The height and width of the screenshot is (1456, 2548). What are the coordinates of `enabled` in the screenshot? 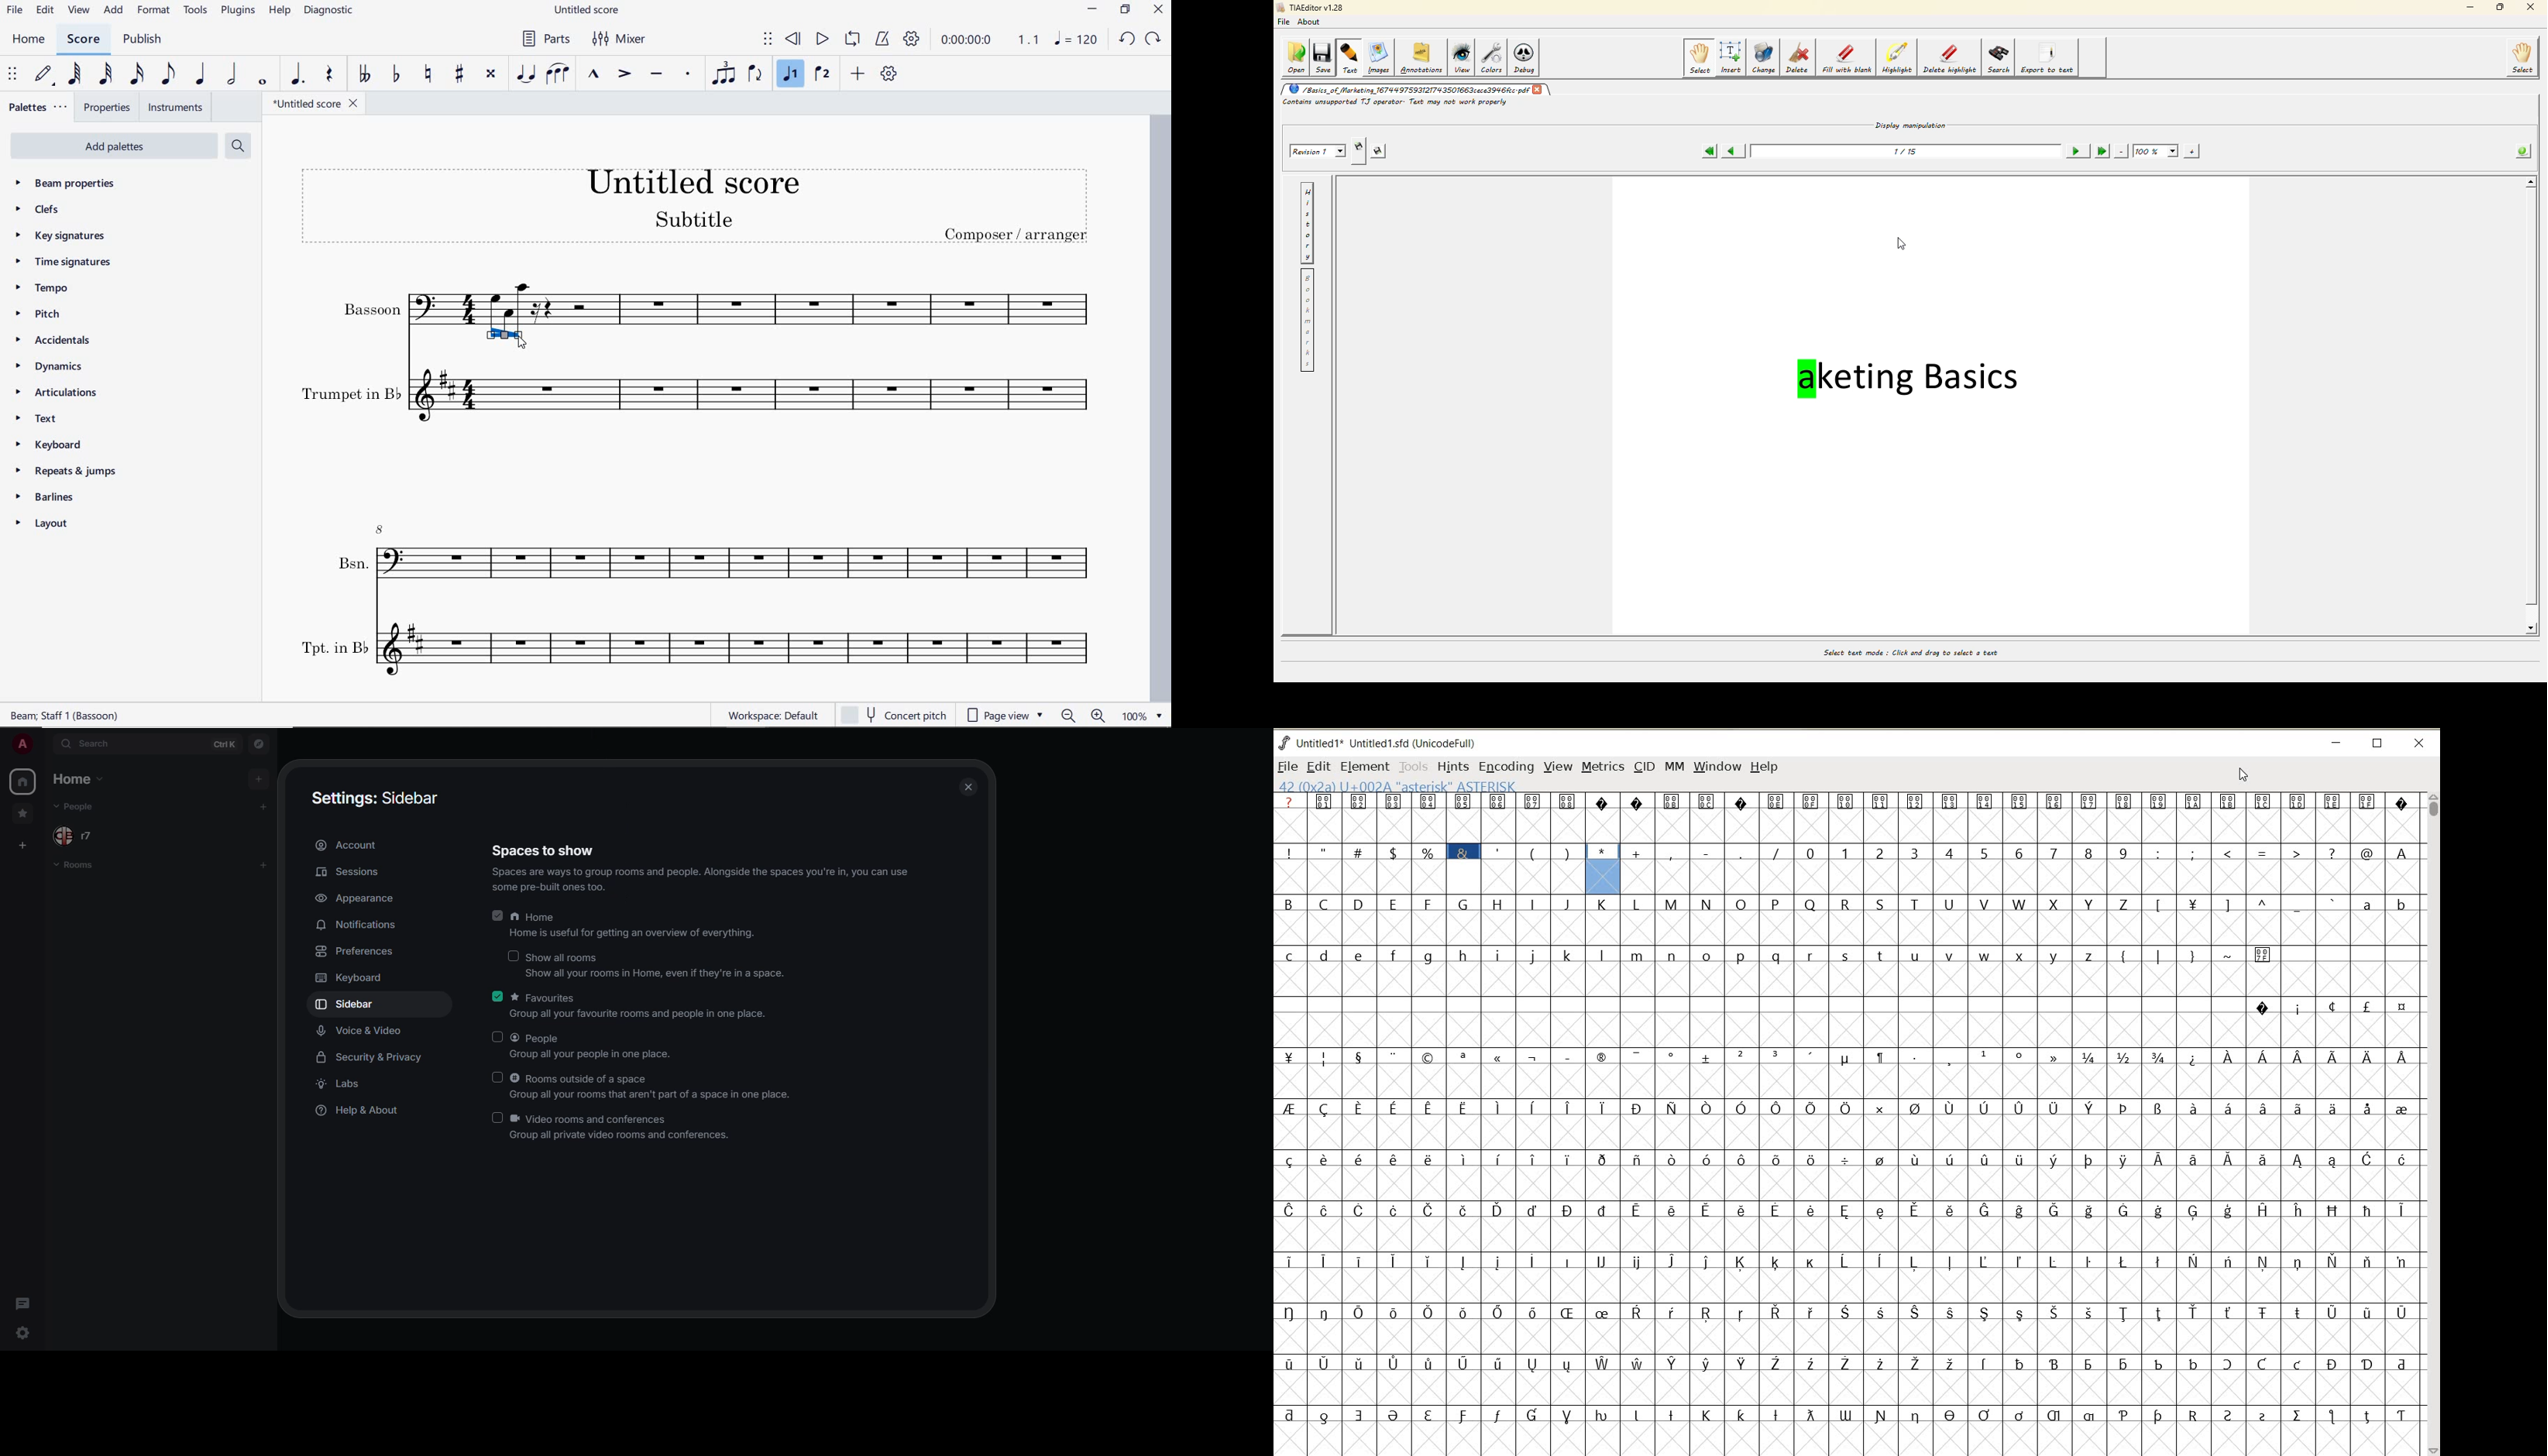 It's located at (498, 916).